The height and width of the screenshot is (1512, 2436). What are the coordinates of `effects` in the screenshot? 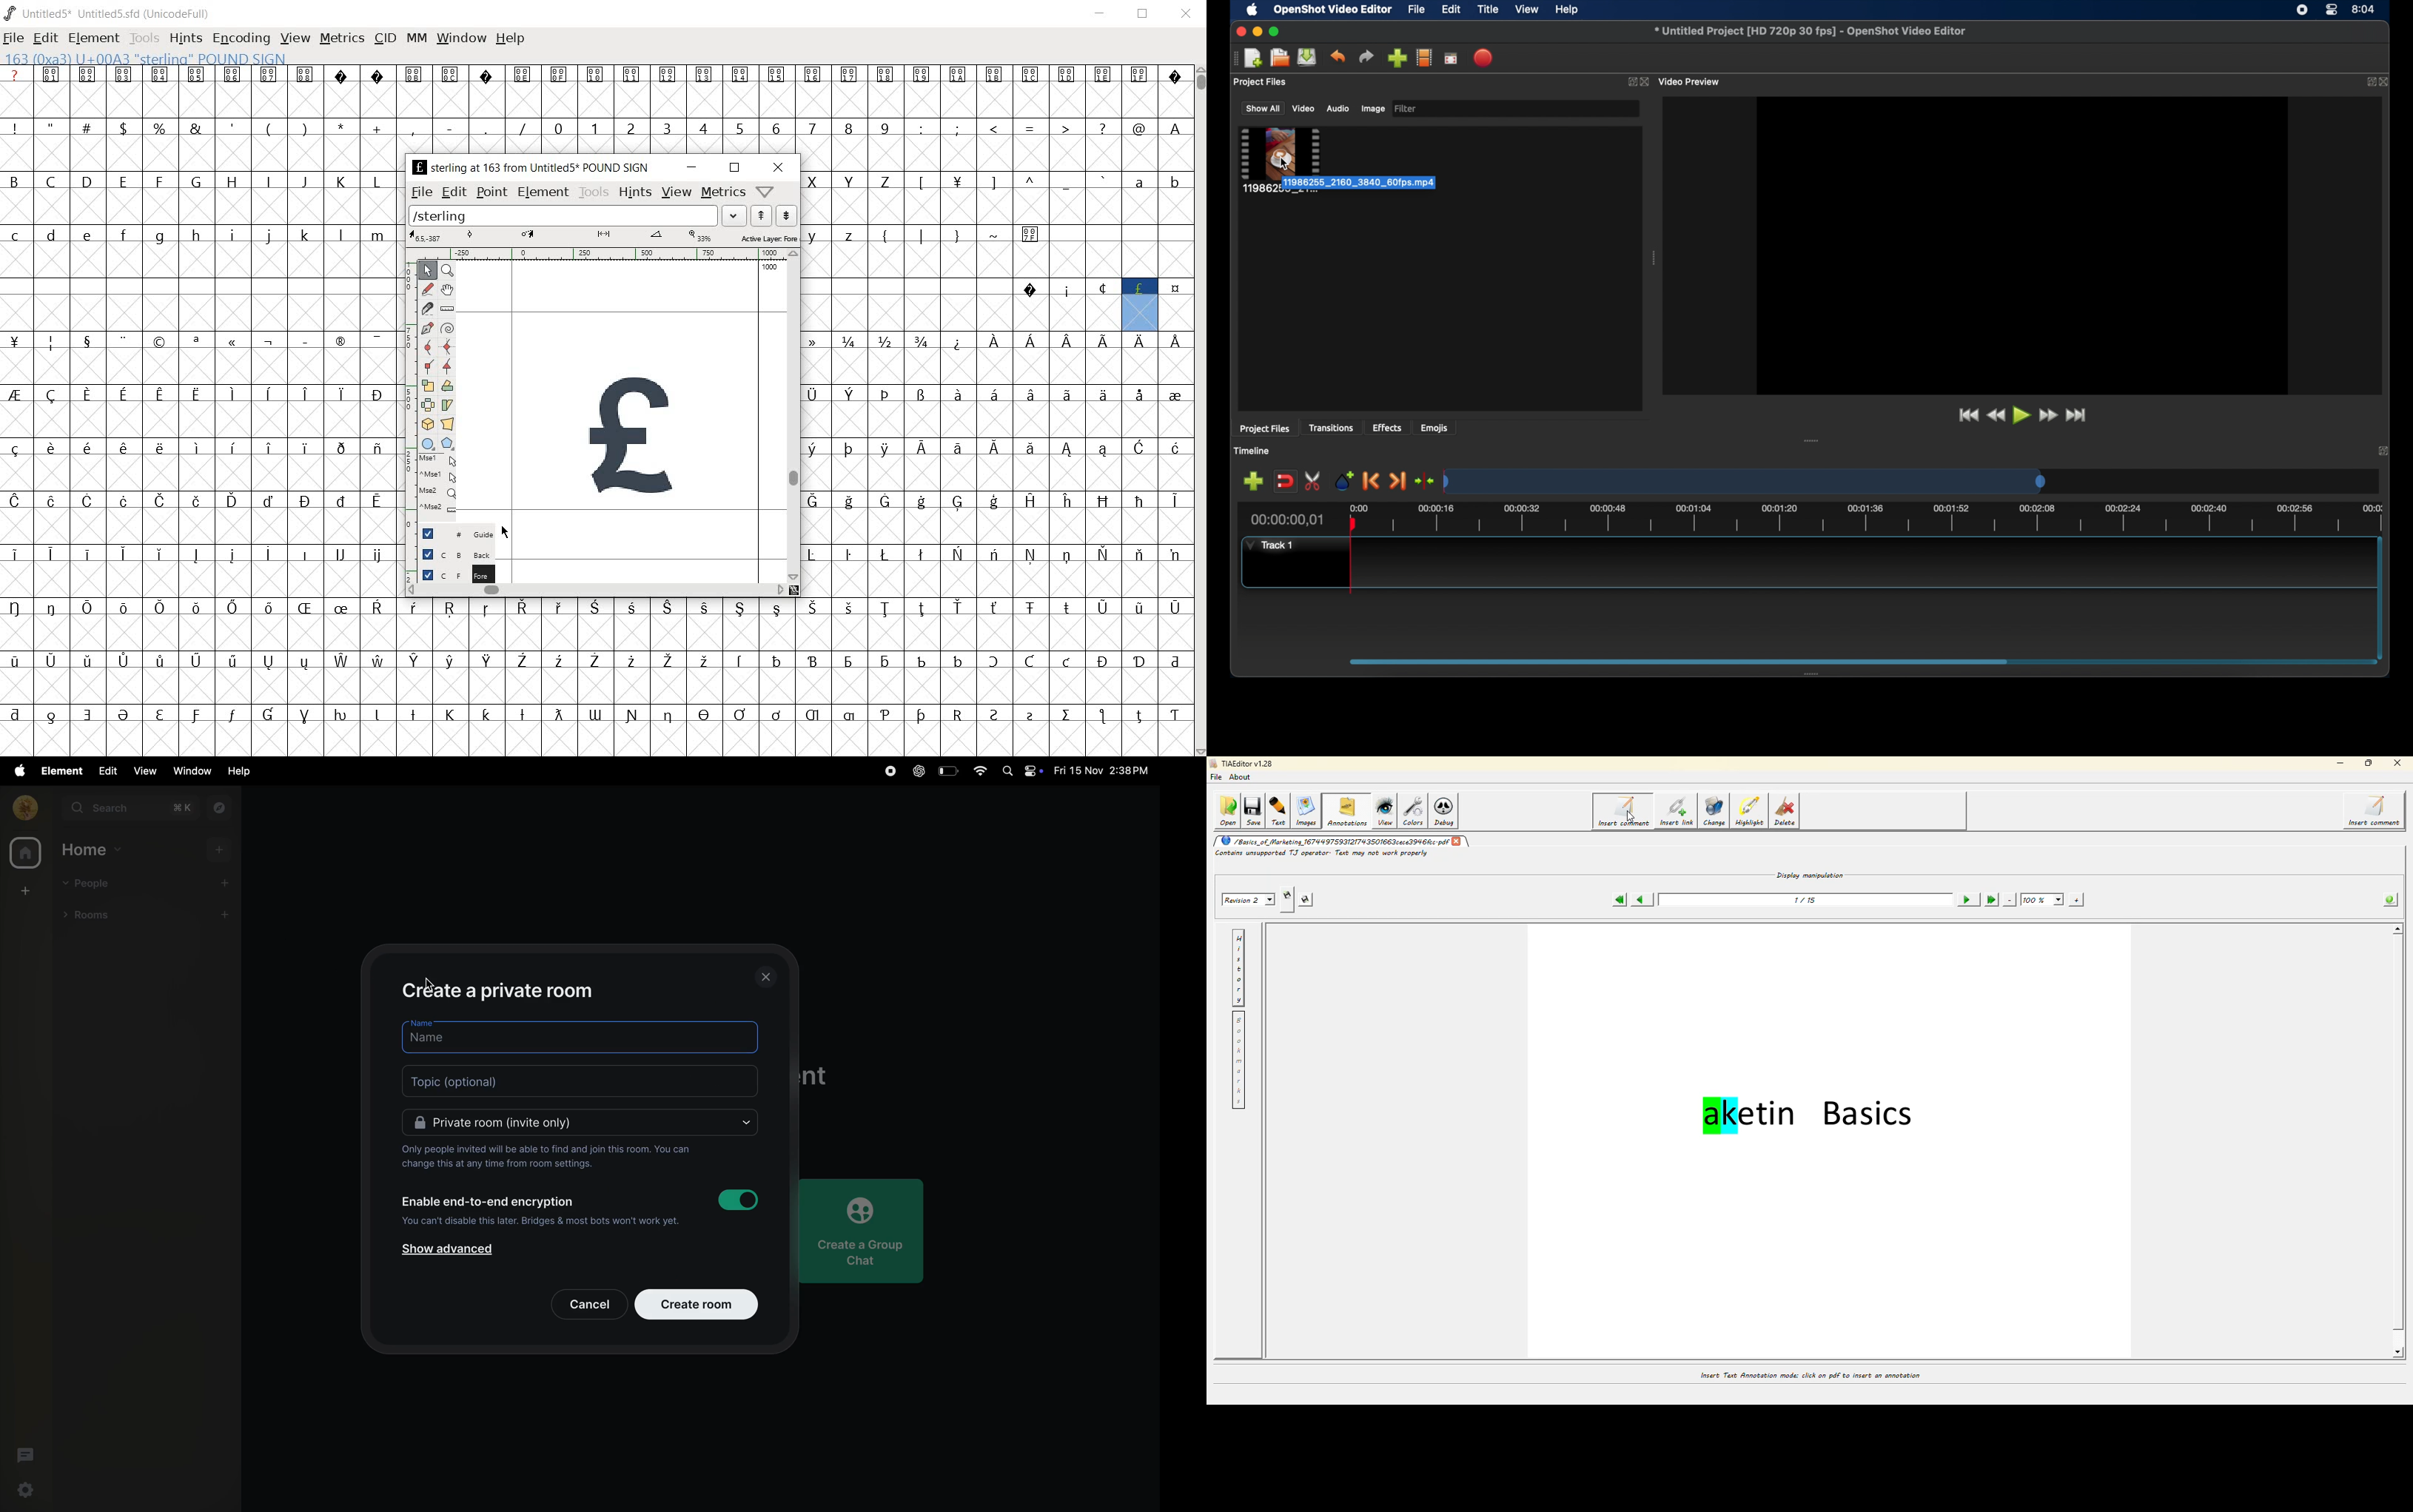 It's located at (1387, 427).